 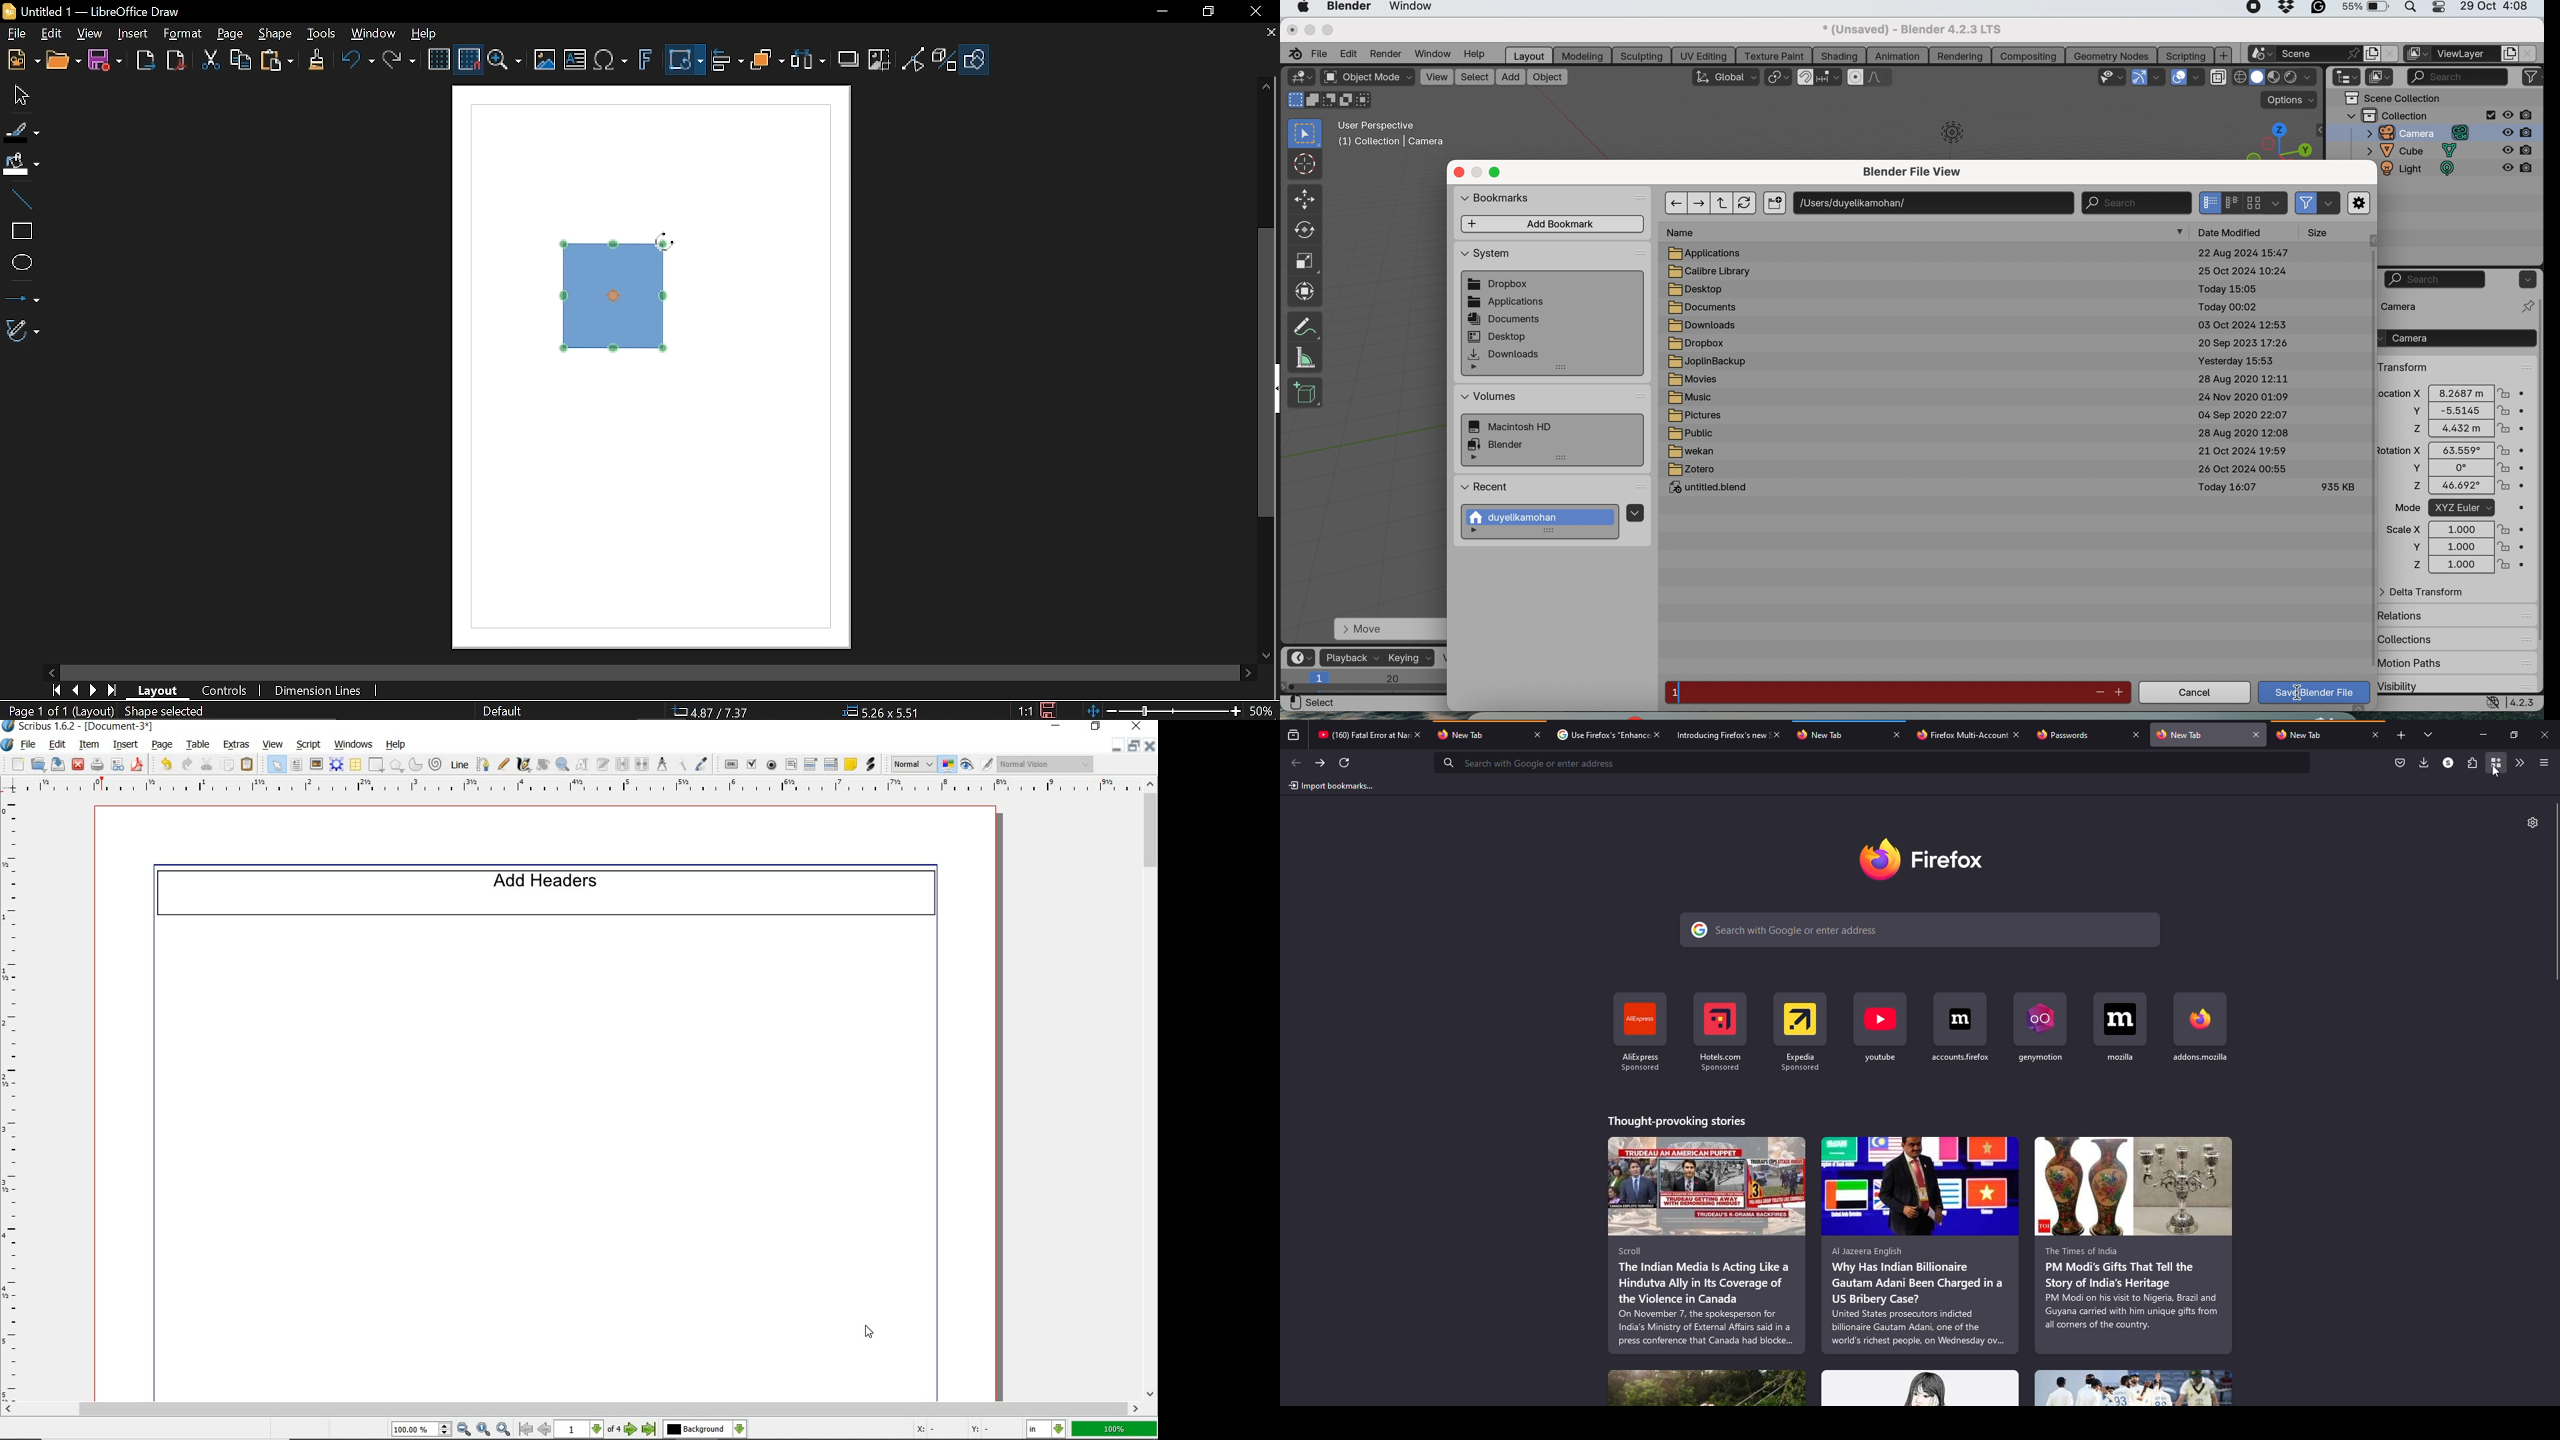 I want to click on volumes, so click(x=1490, y=397).